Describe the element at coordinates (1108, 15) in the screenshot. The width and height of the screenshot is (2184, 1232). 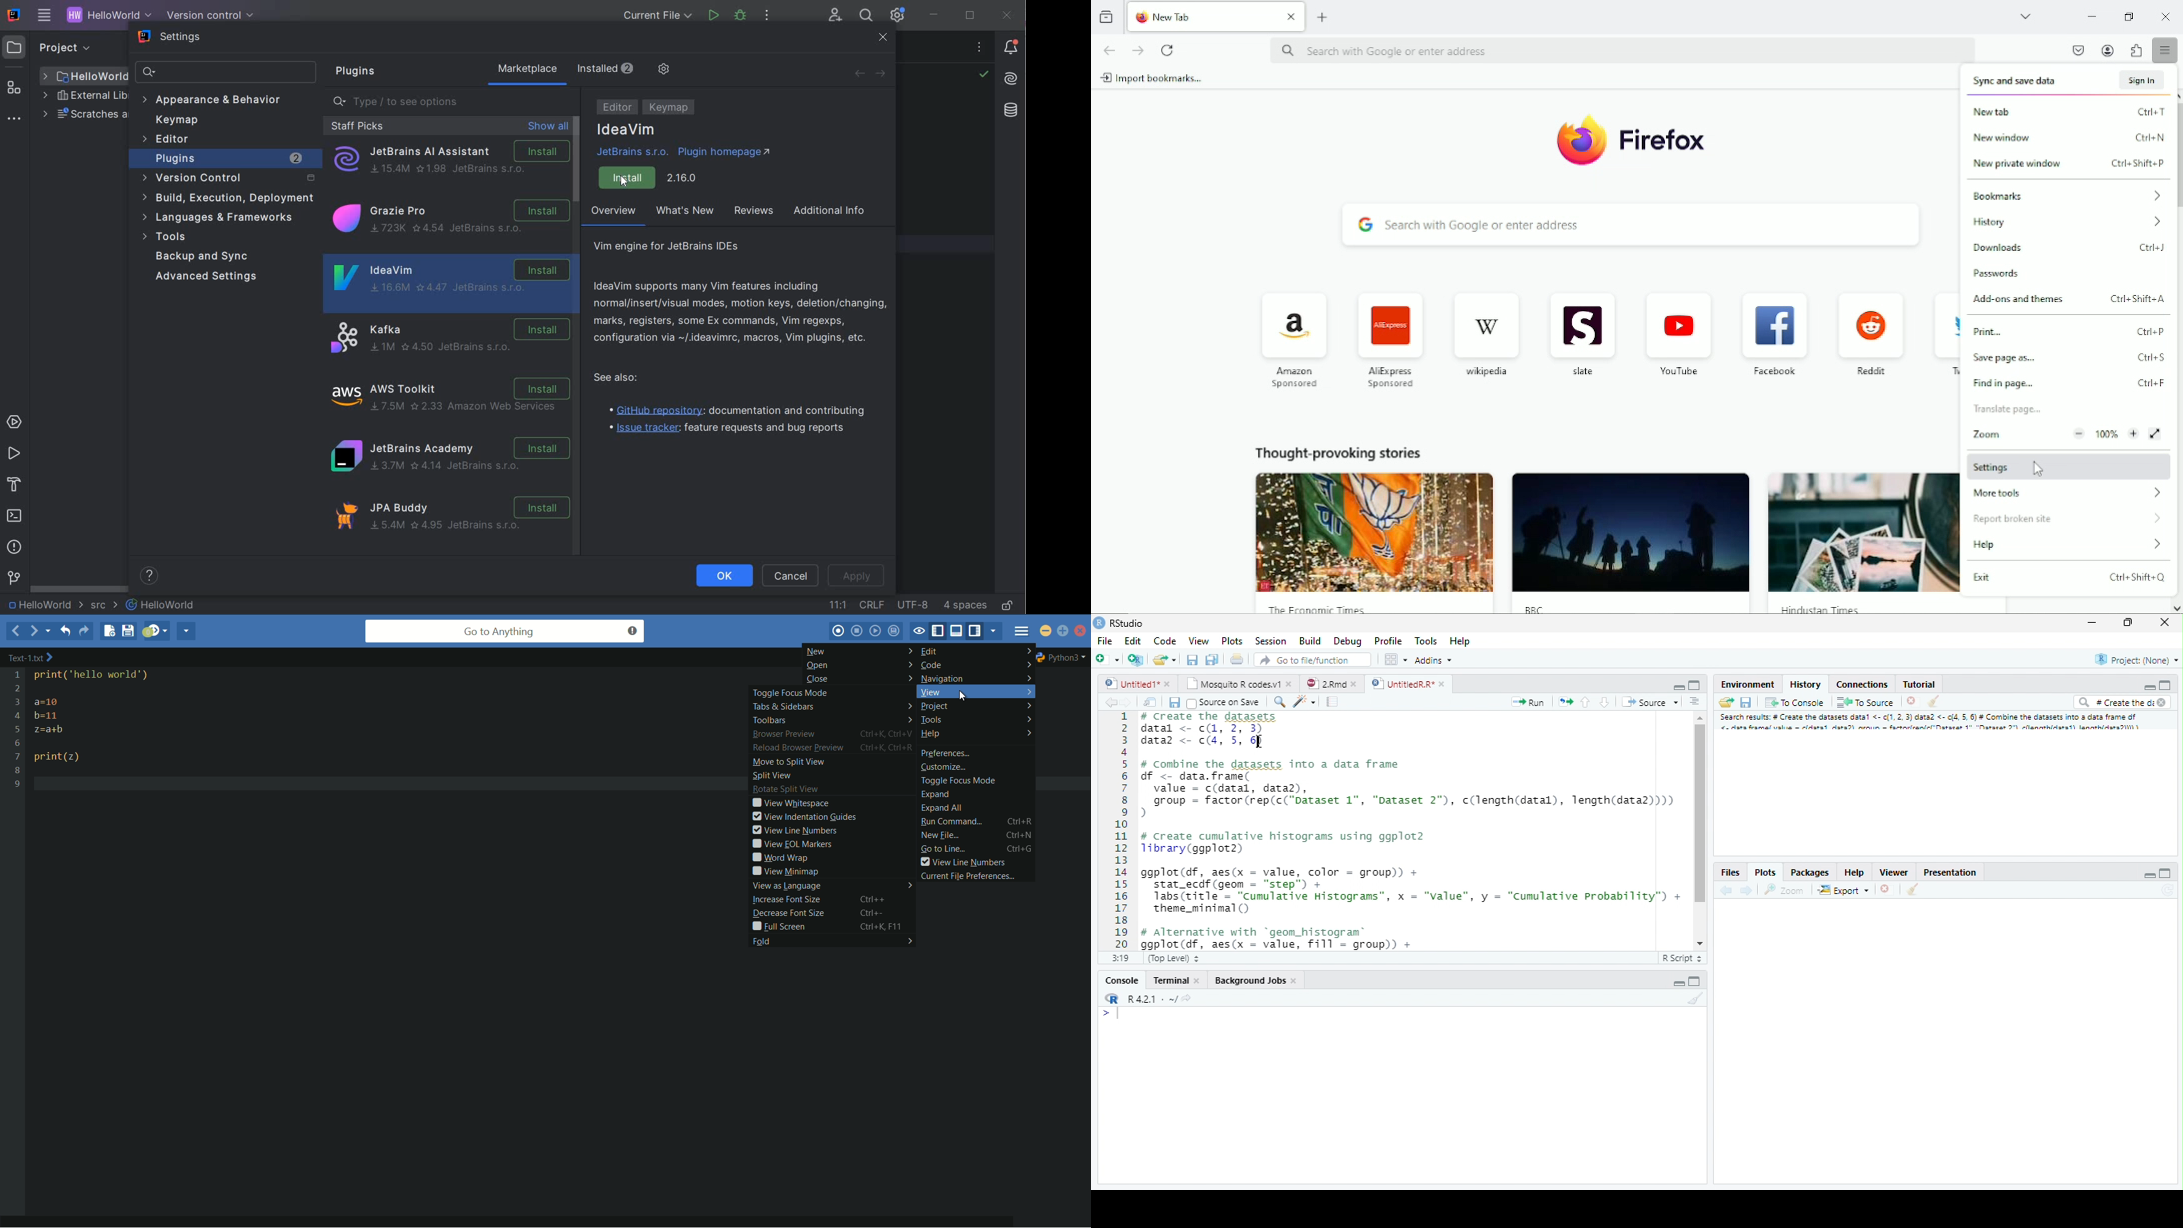
I see `view recent browsing` at that location.